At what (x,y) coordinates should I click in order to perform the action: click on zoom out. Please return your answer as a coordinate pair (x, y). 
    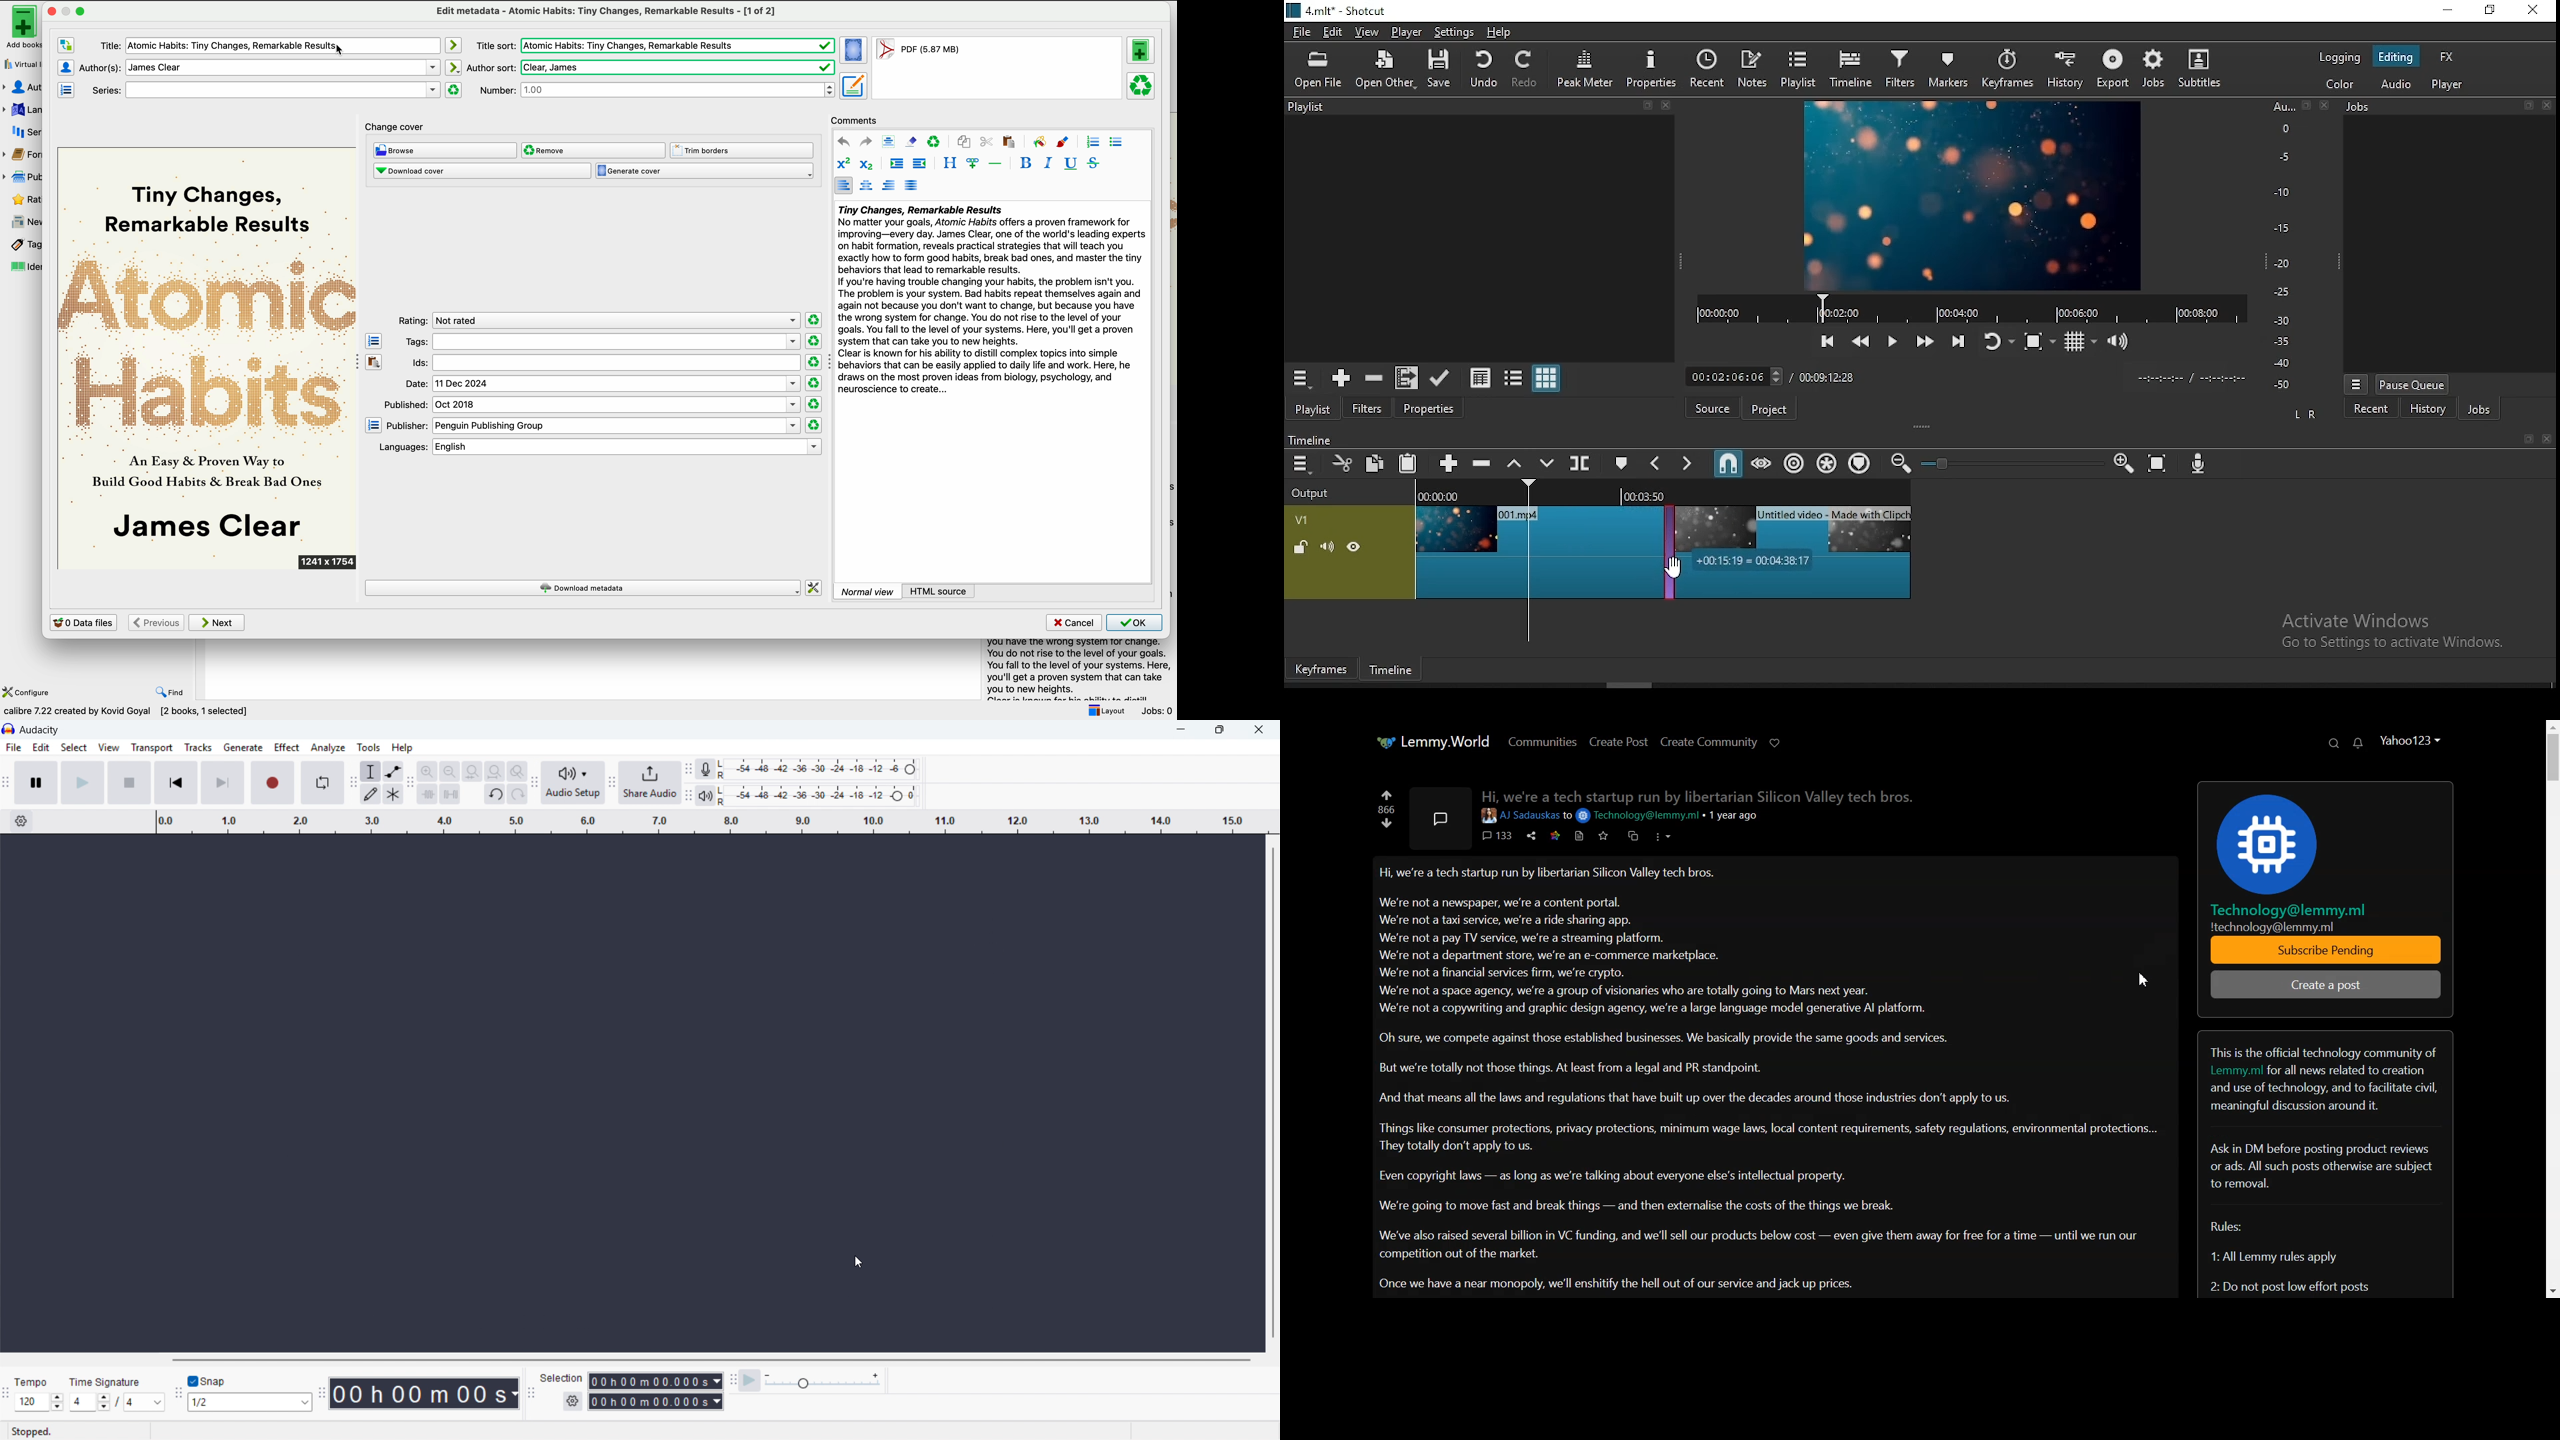
    Looking at the image, I should click on (449, 771).